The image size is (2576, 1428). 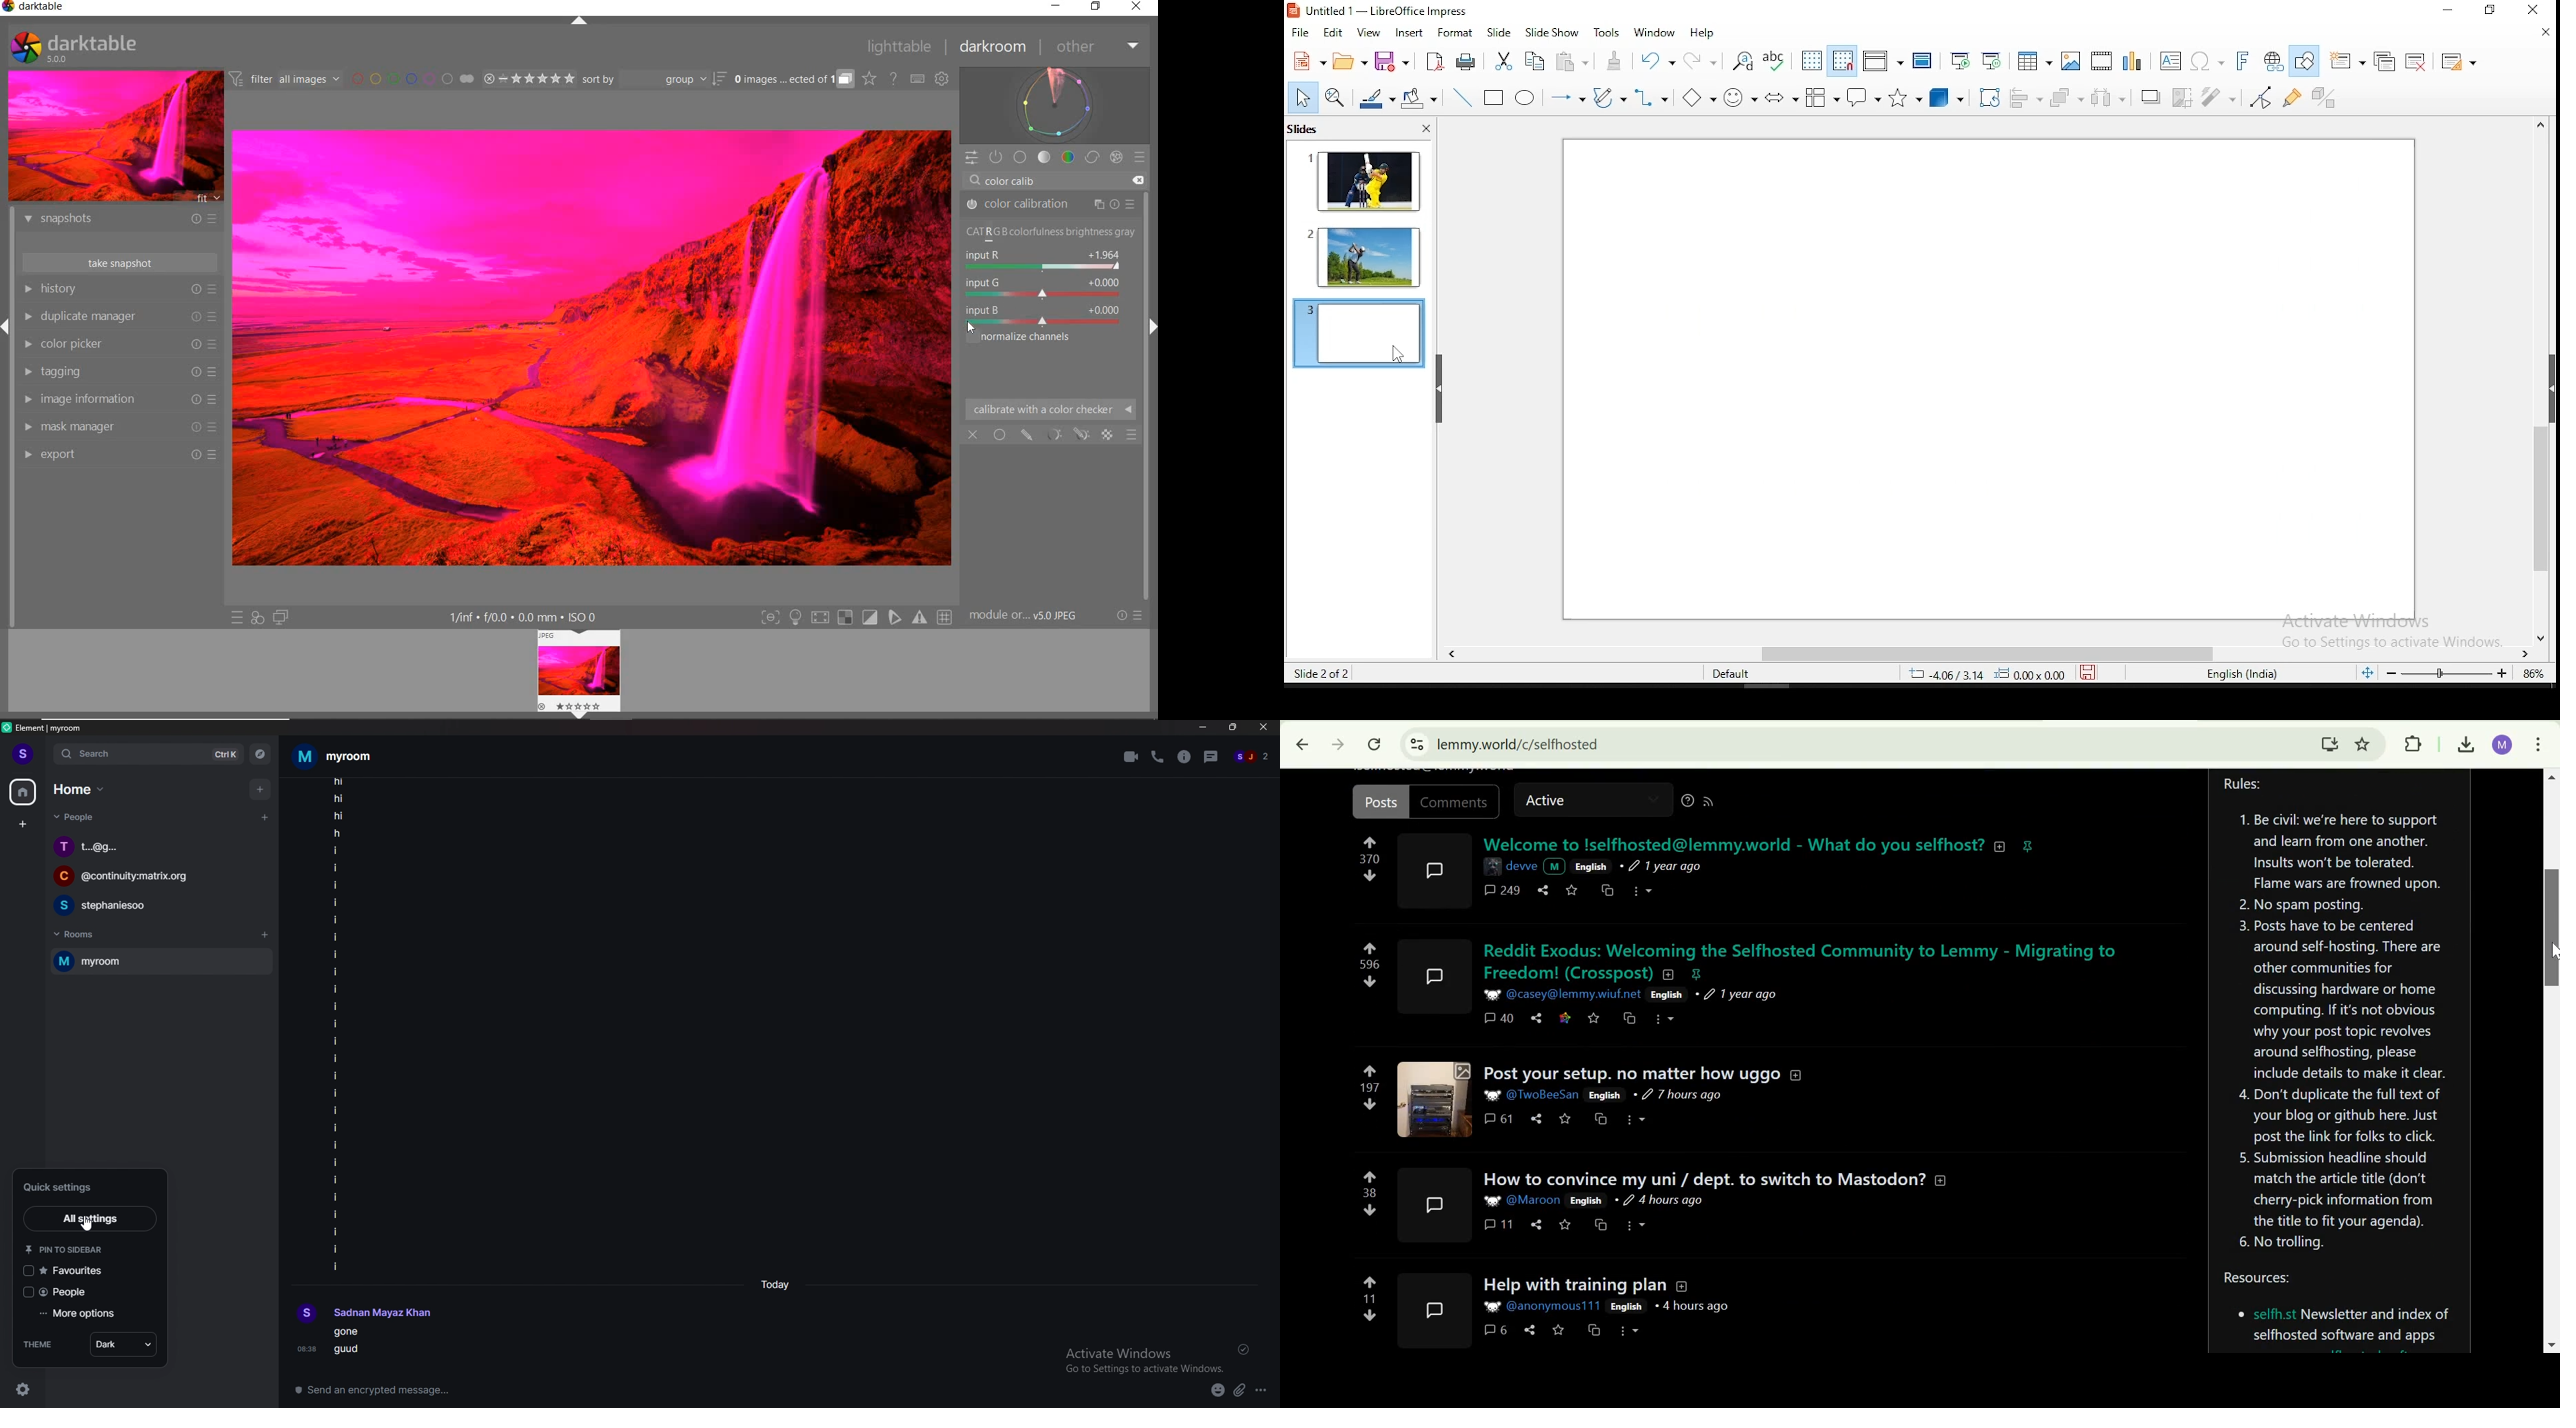 I want to click on Help with training plan, so click(x=1569, y=1286).